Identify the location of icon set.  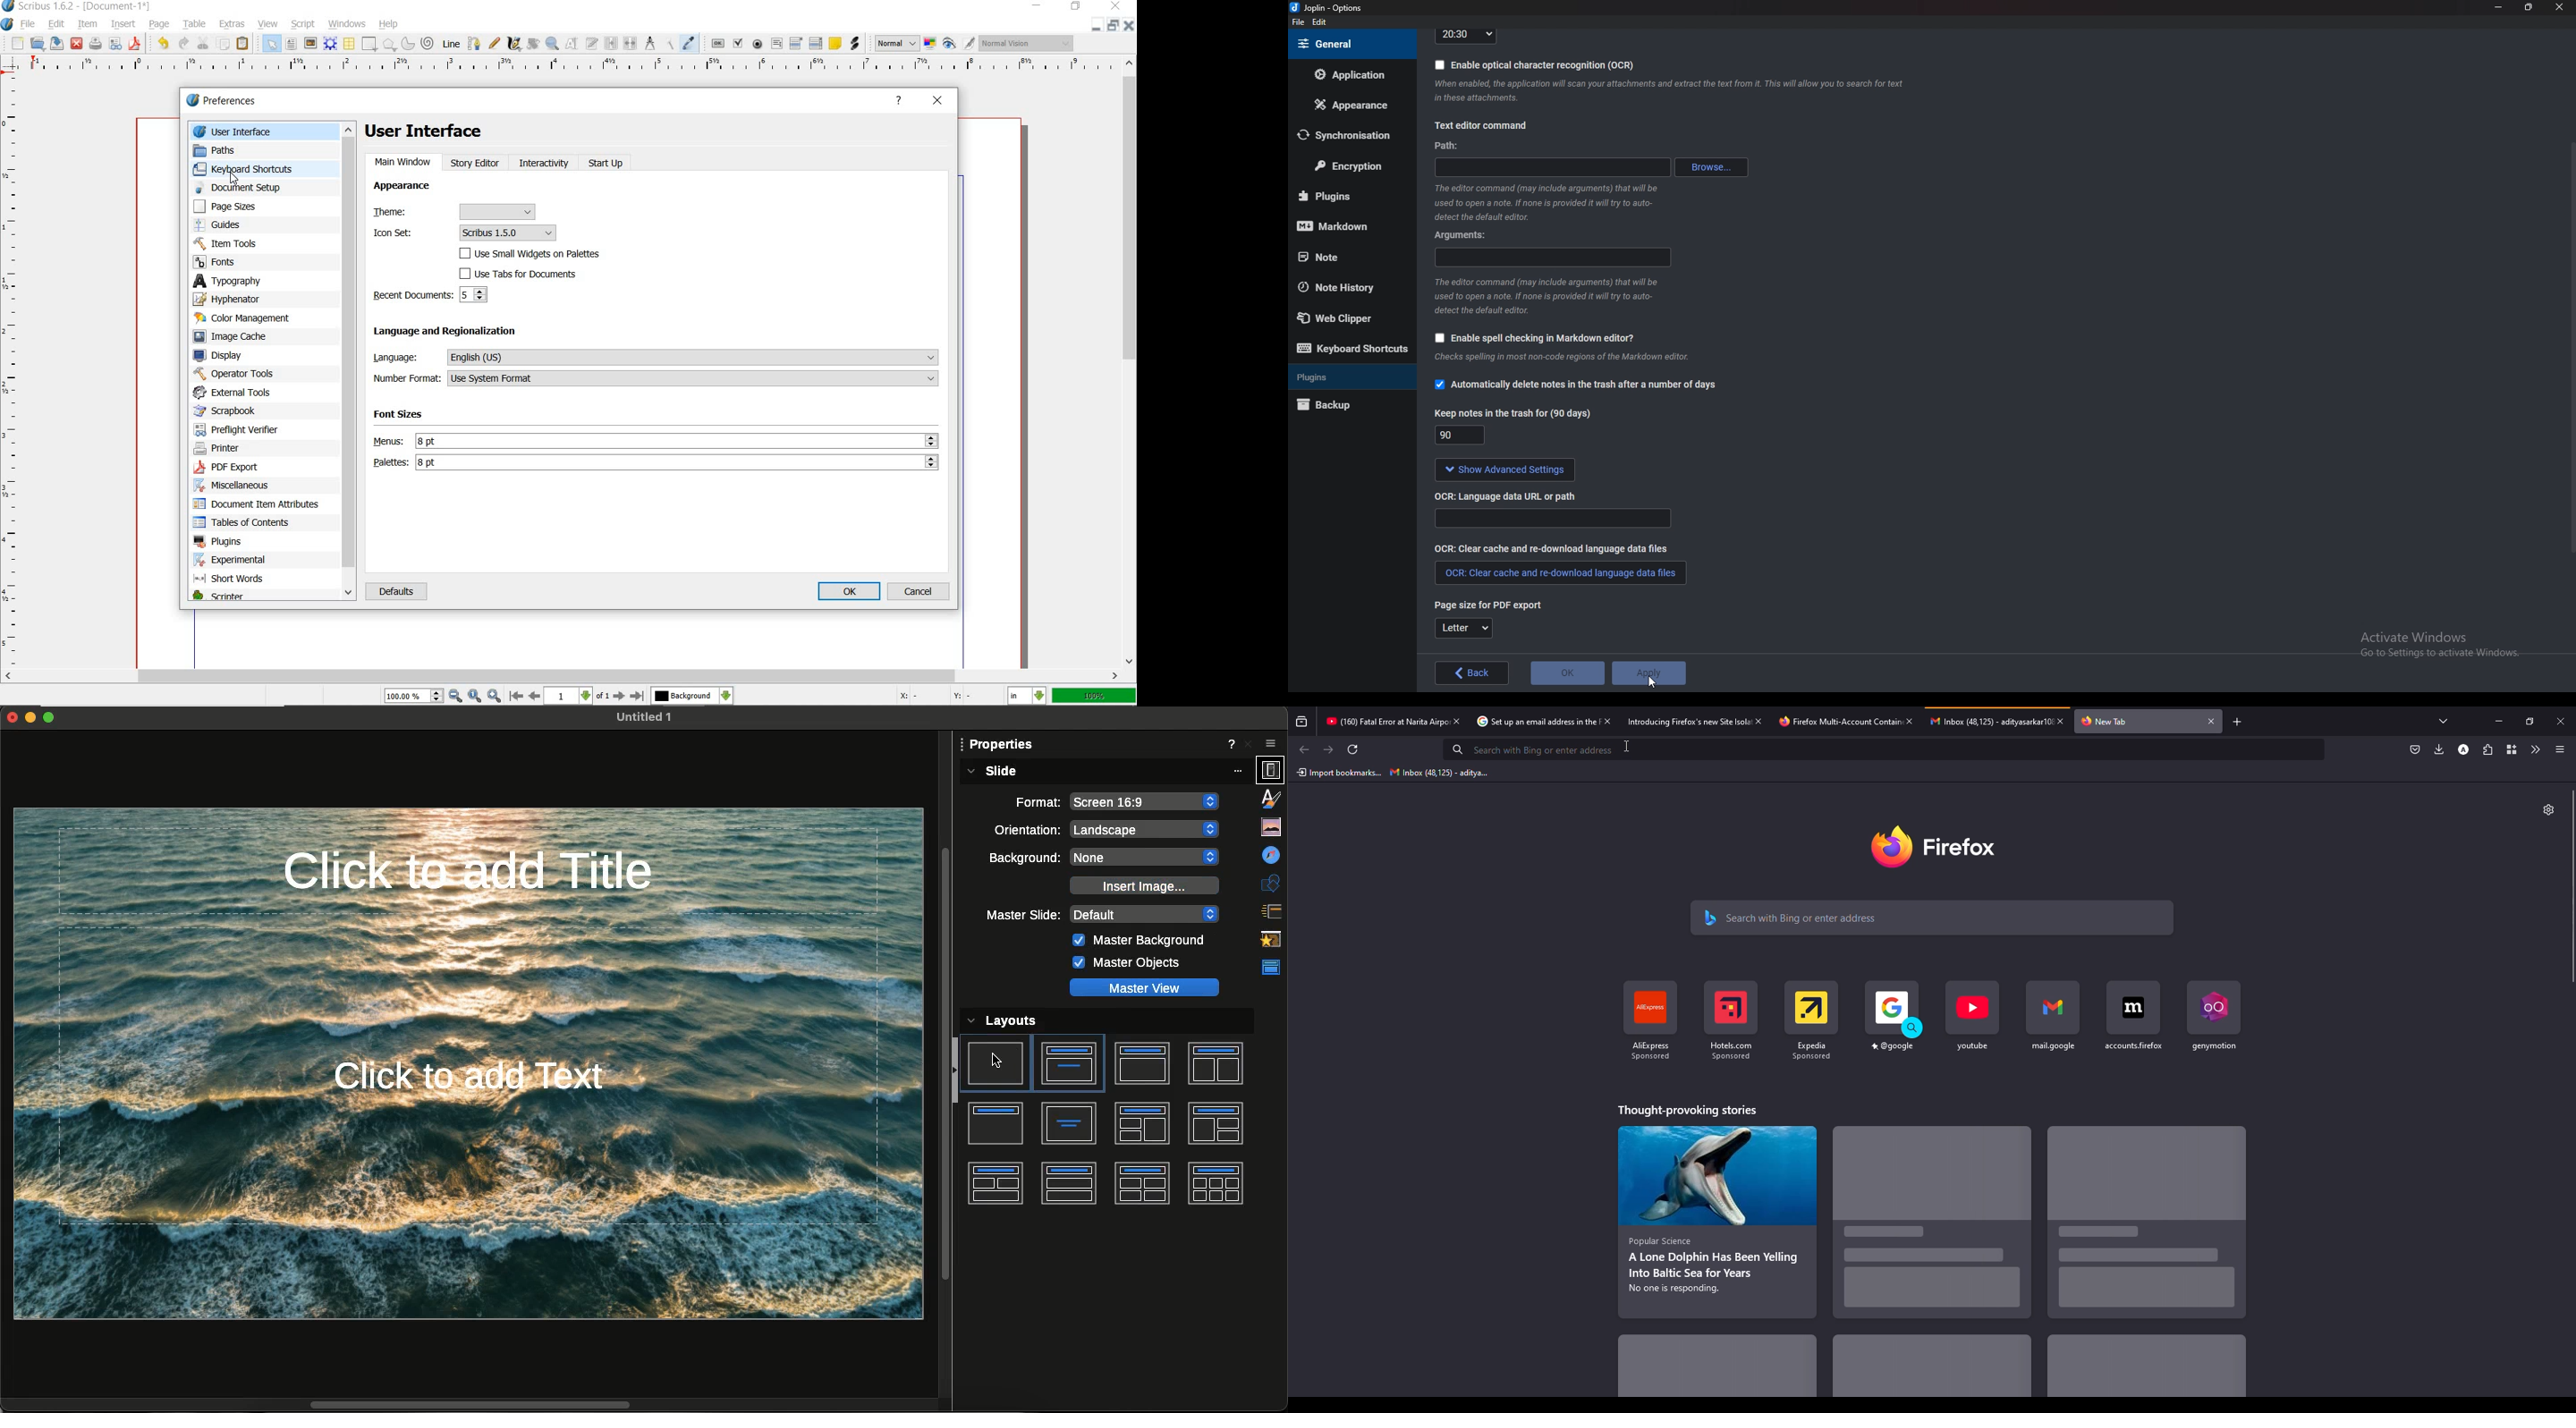
(465, 232).